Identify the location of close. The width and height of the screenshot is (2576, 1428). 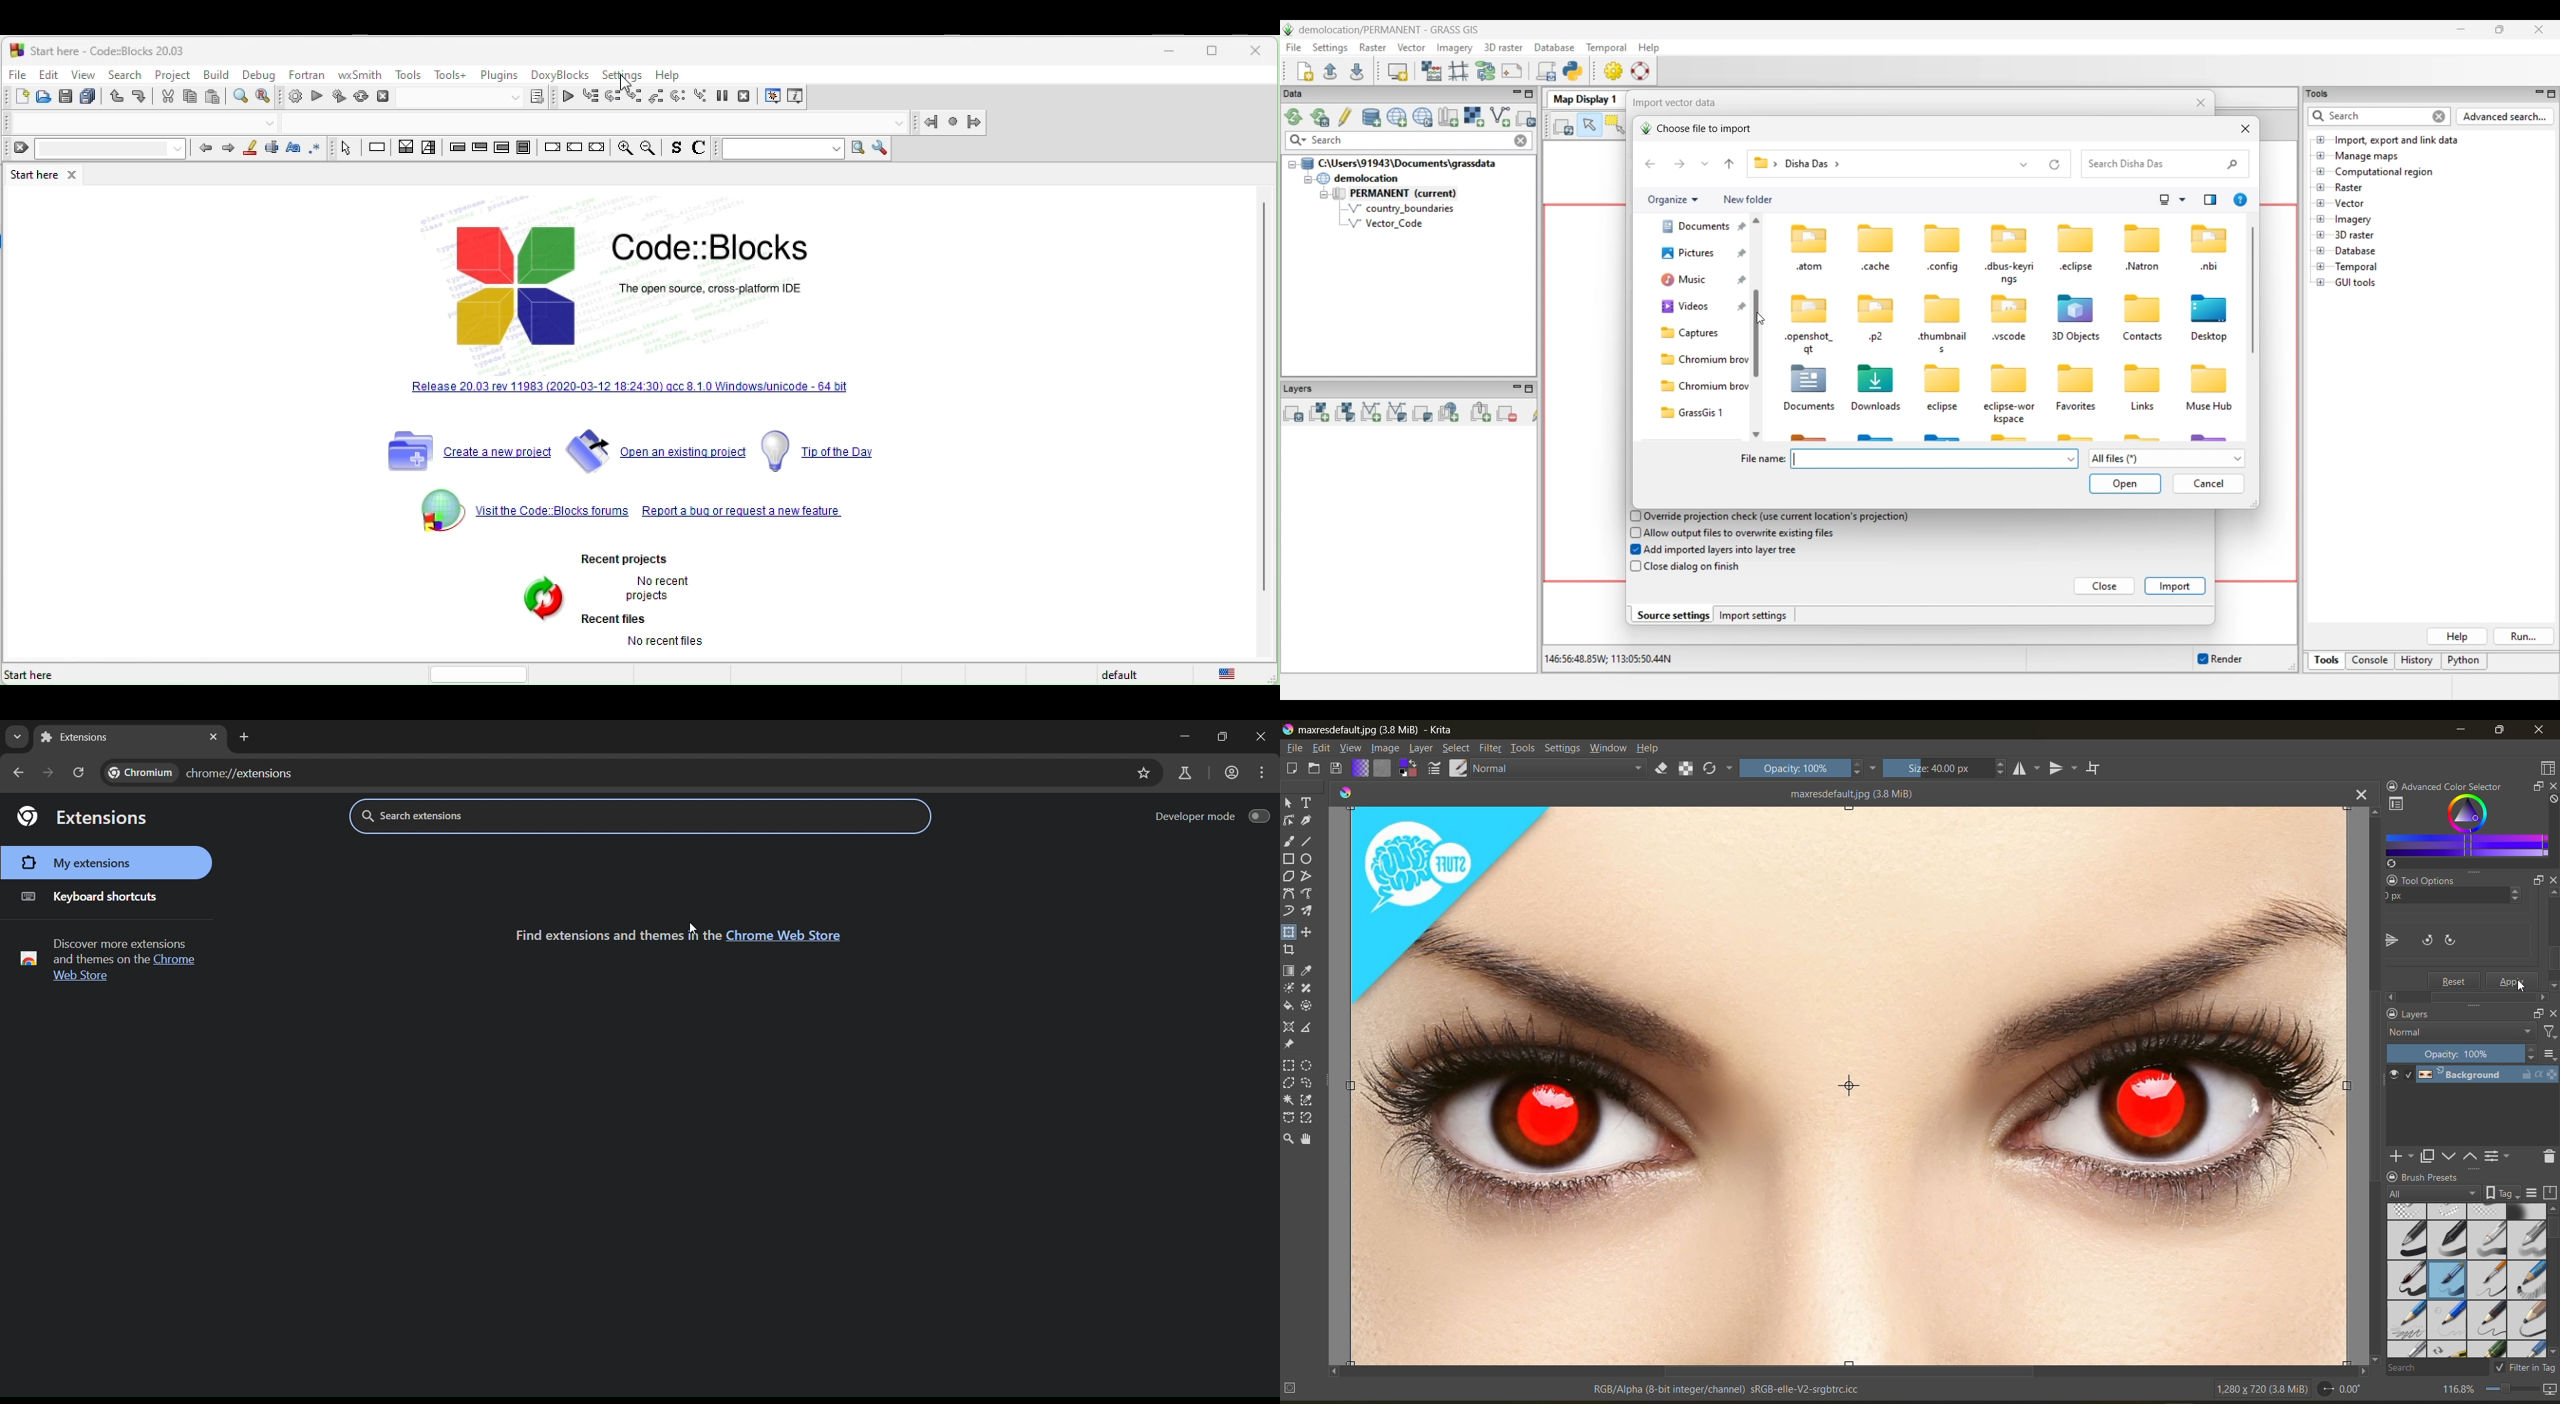
(2539, 731).